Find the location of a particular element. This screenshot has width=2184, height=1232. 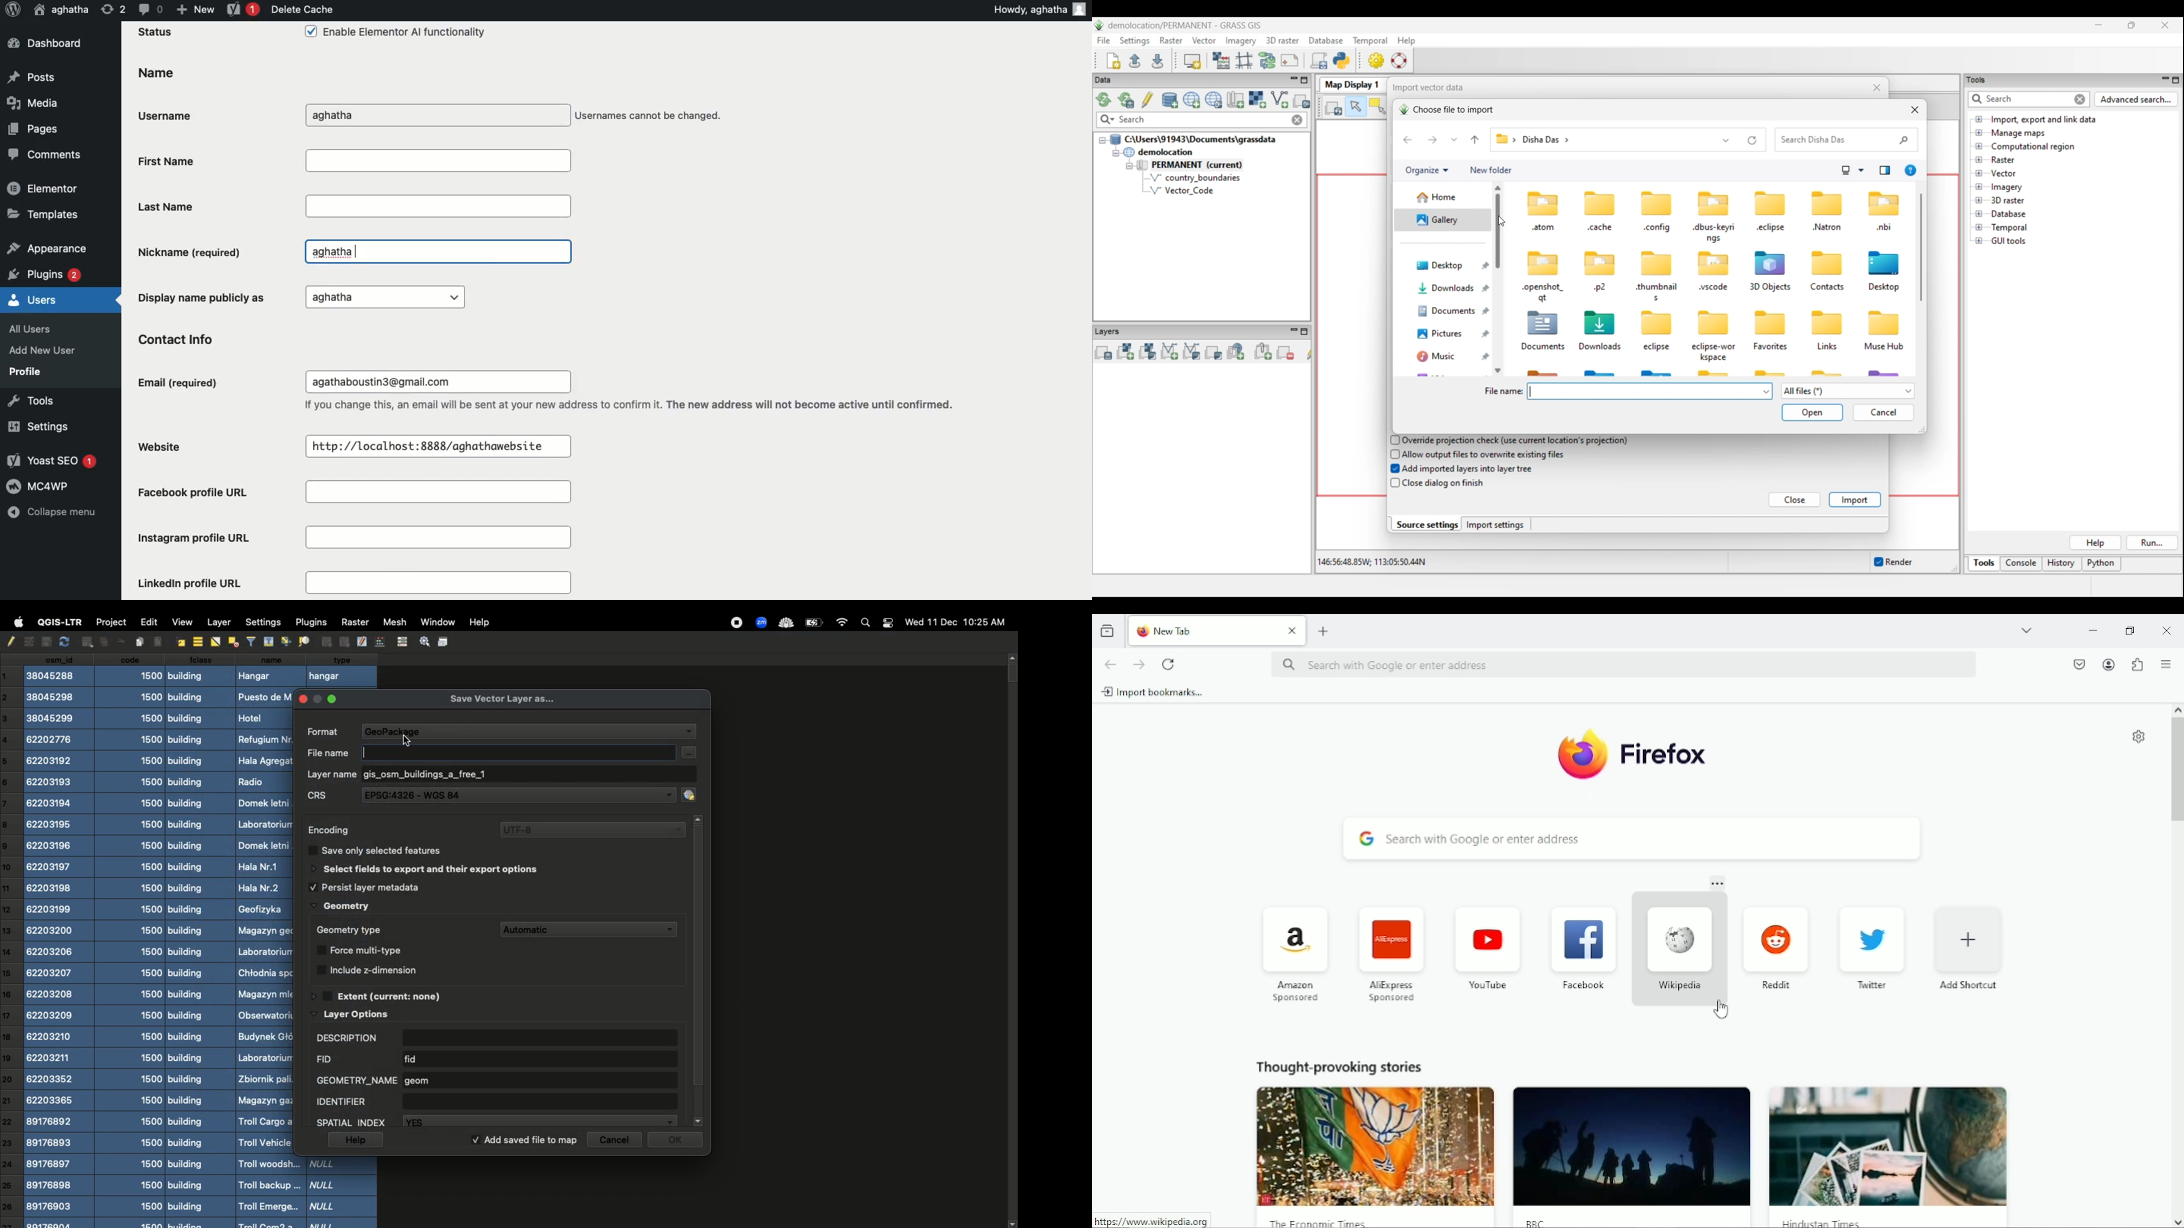

Pages is located at coordinates (35, 128).